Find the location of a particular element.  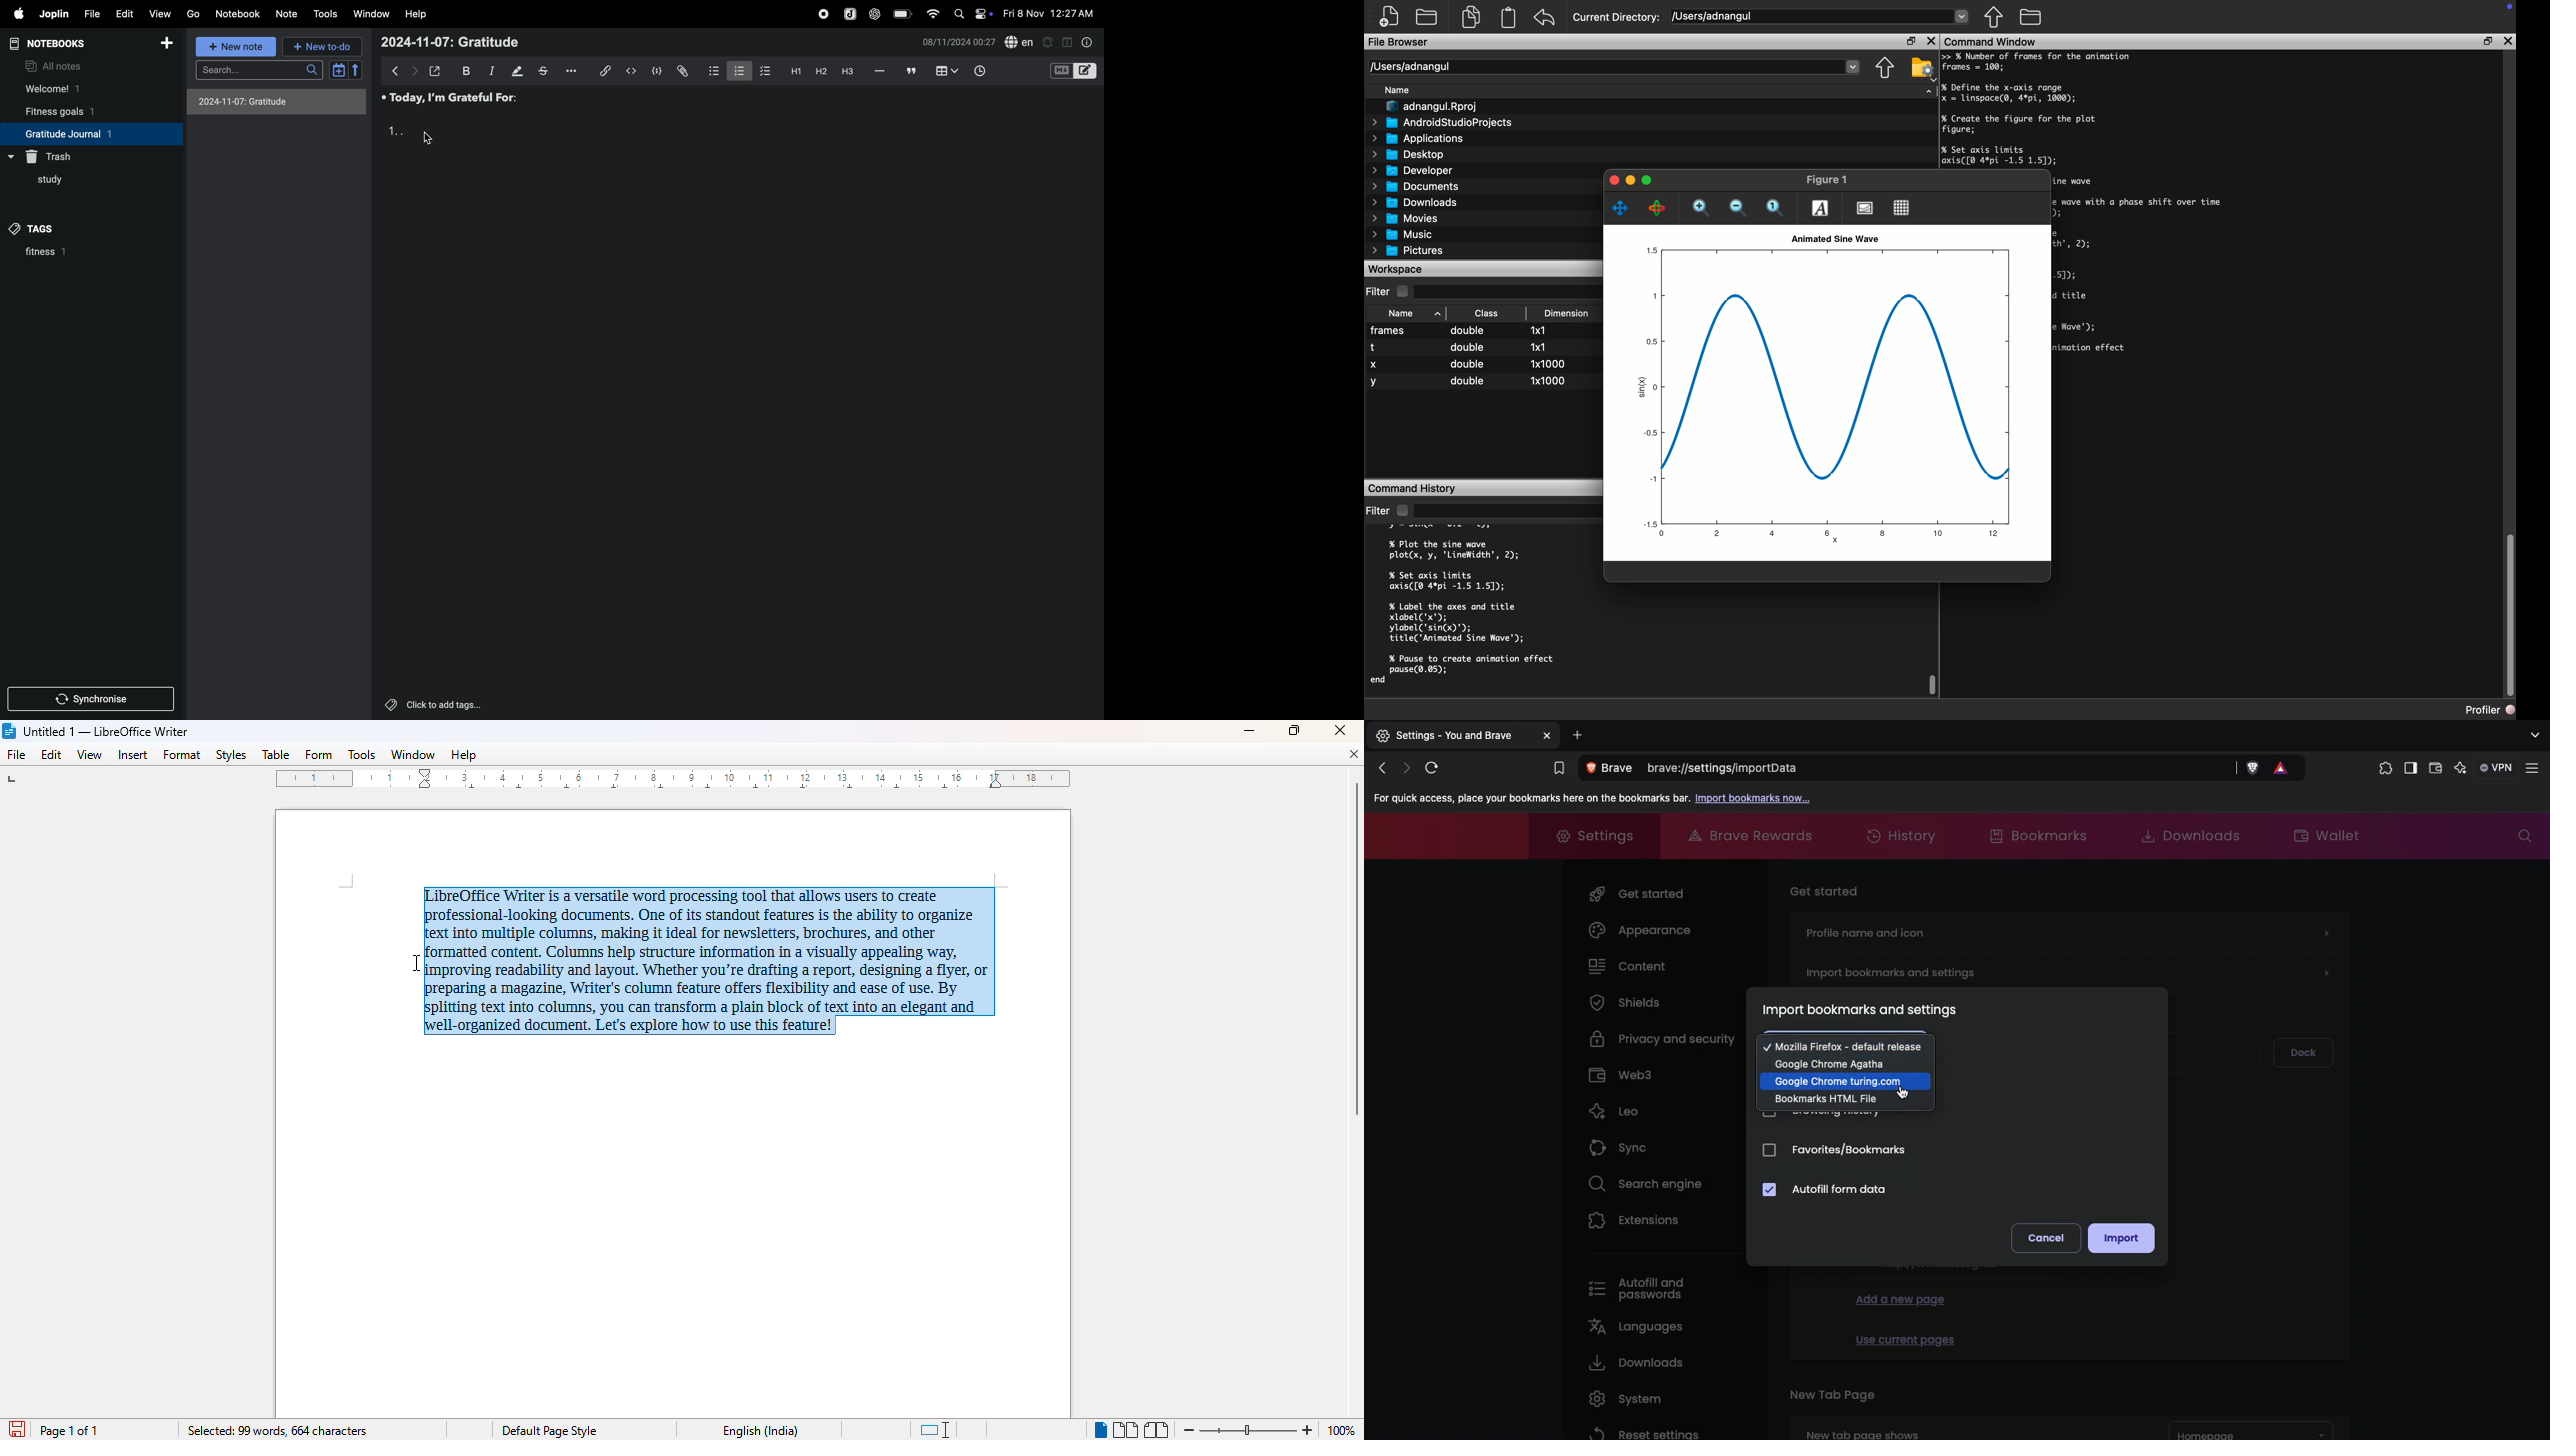

synchronise is located at coordinates (87, 700).